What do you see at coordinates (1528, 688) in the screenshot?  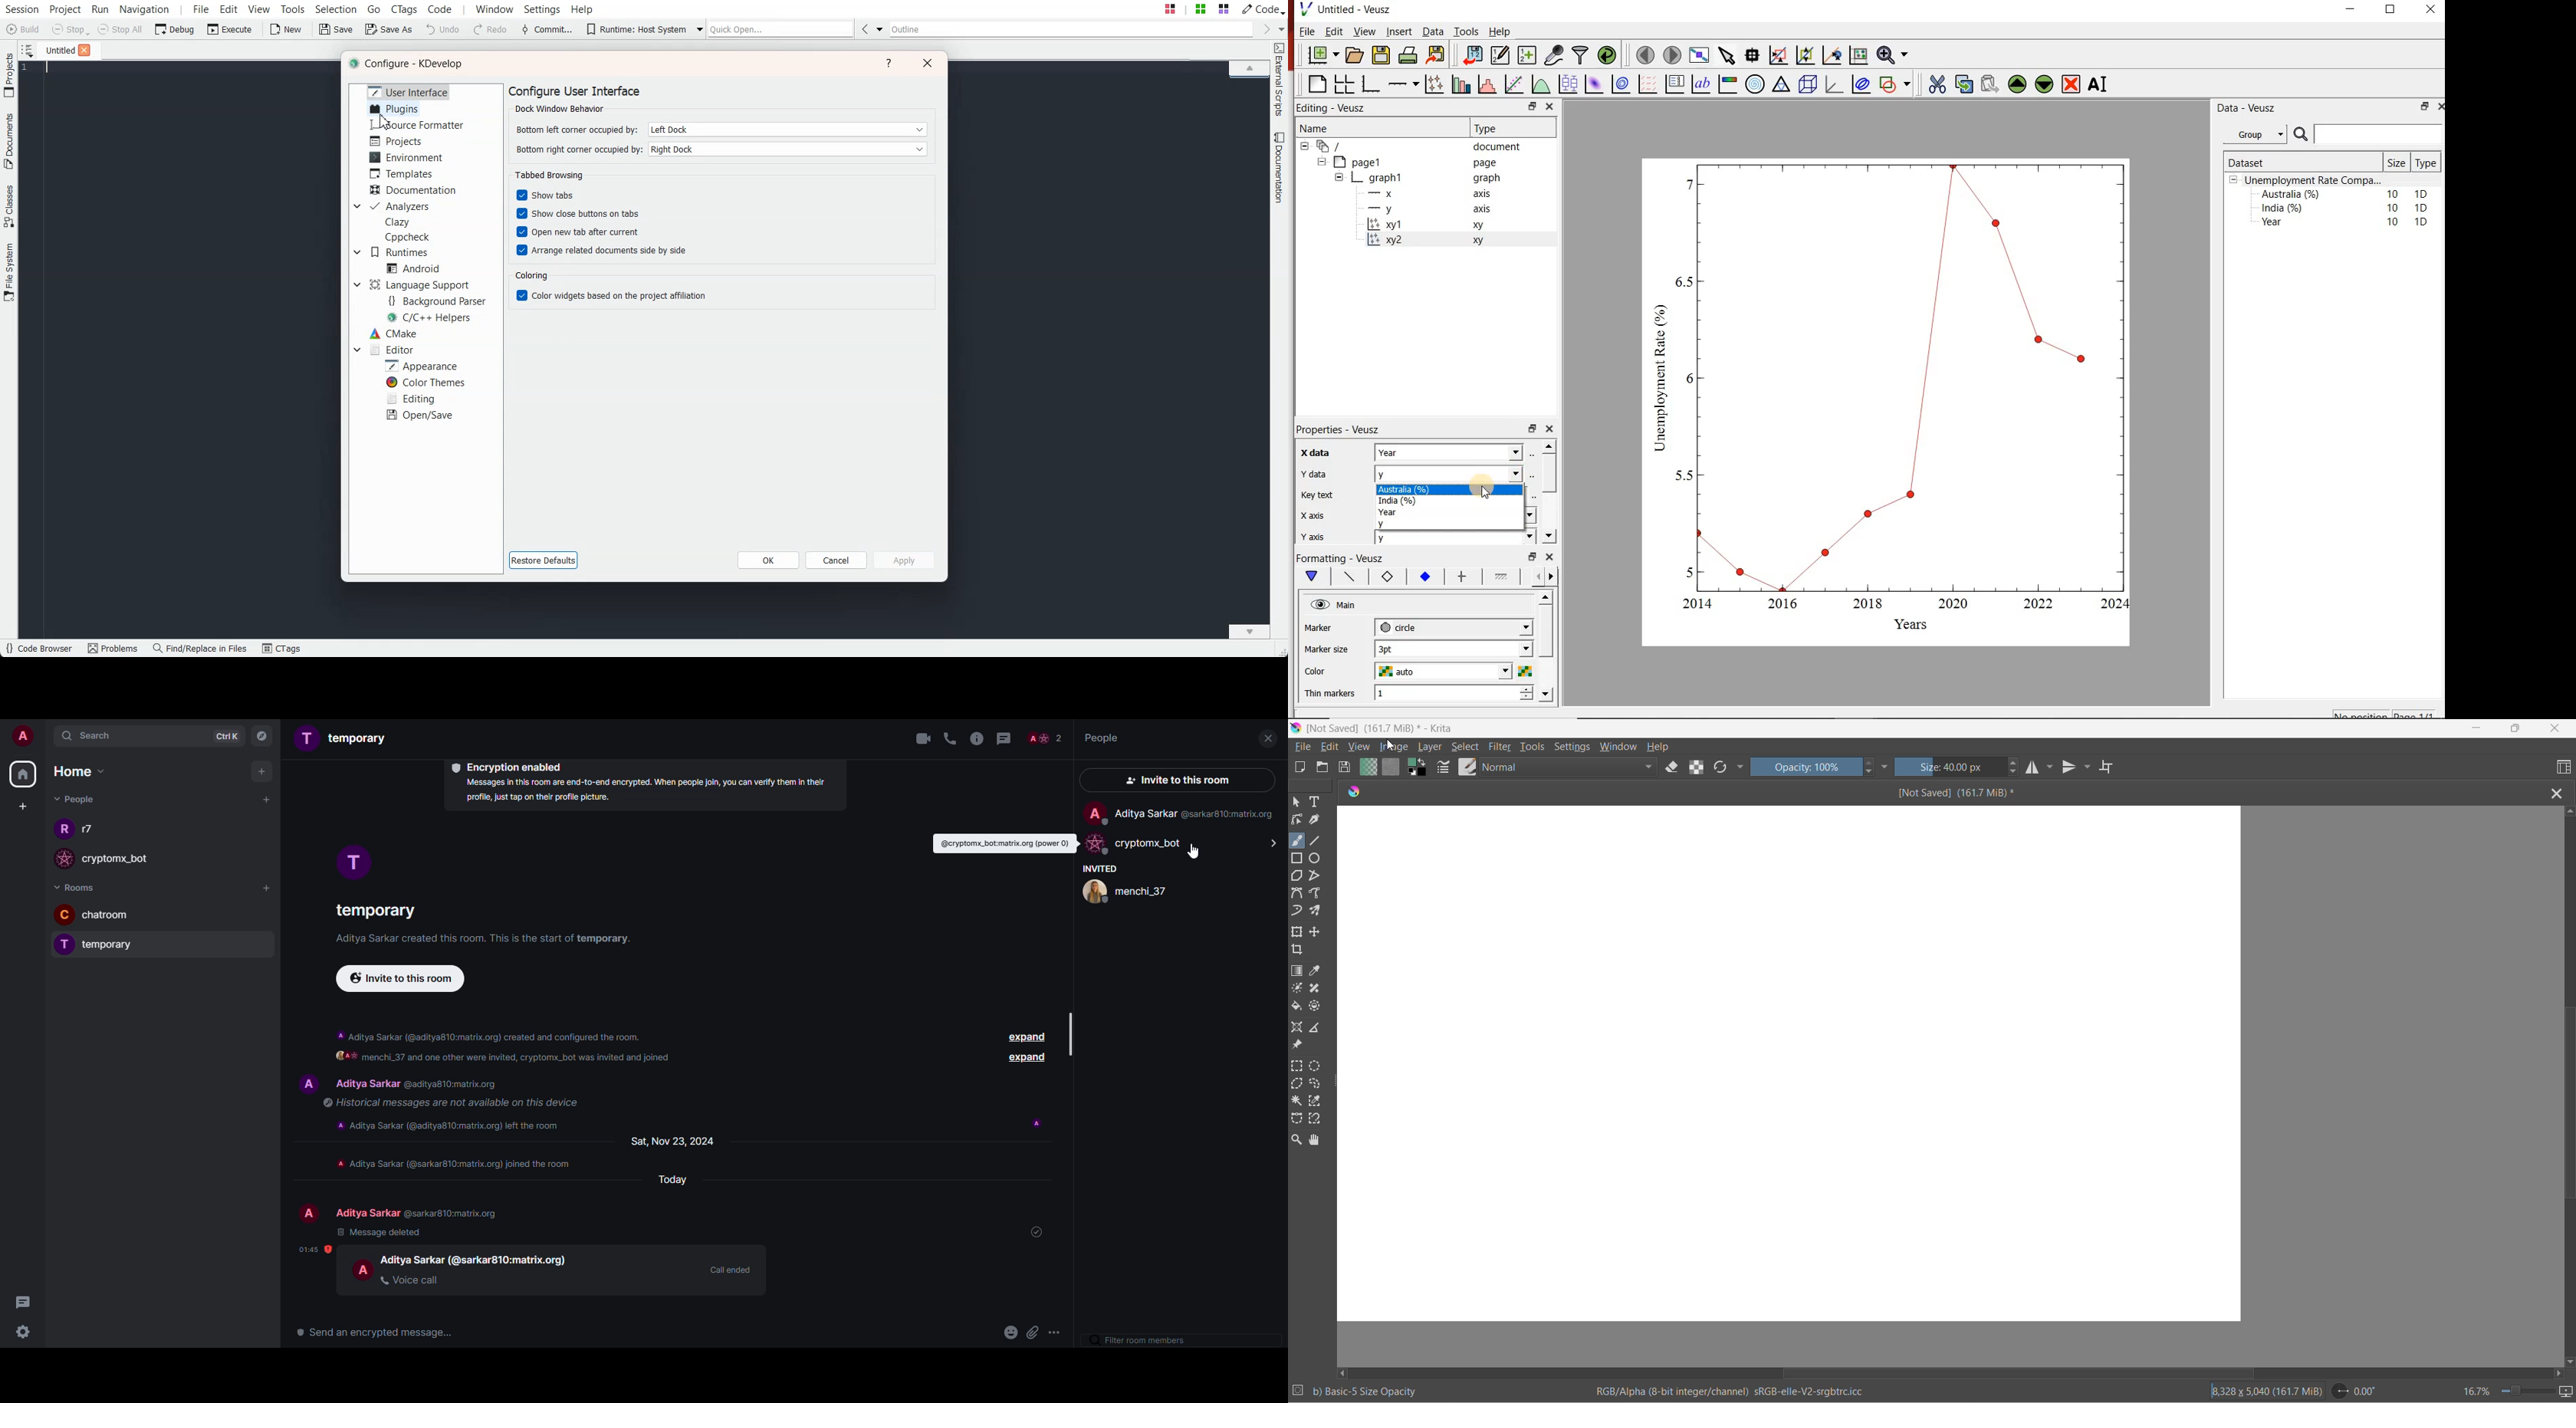 I see `increase` at bounding box center [1528, 688].